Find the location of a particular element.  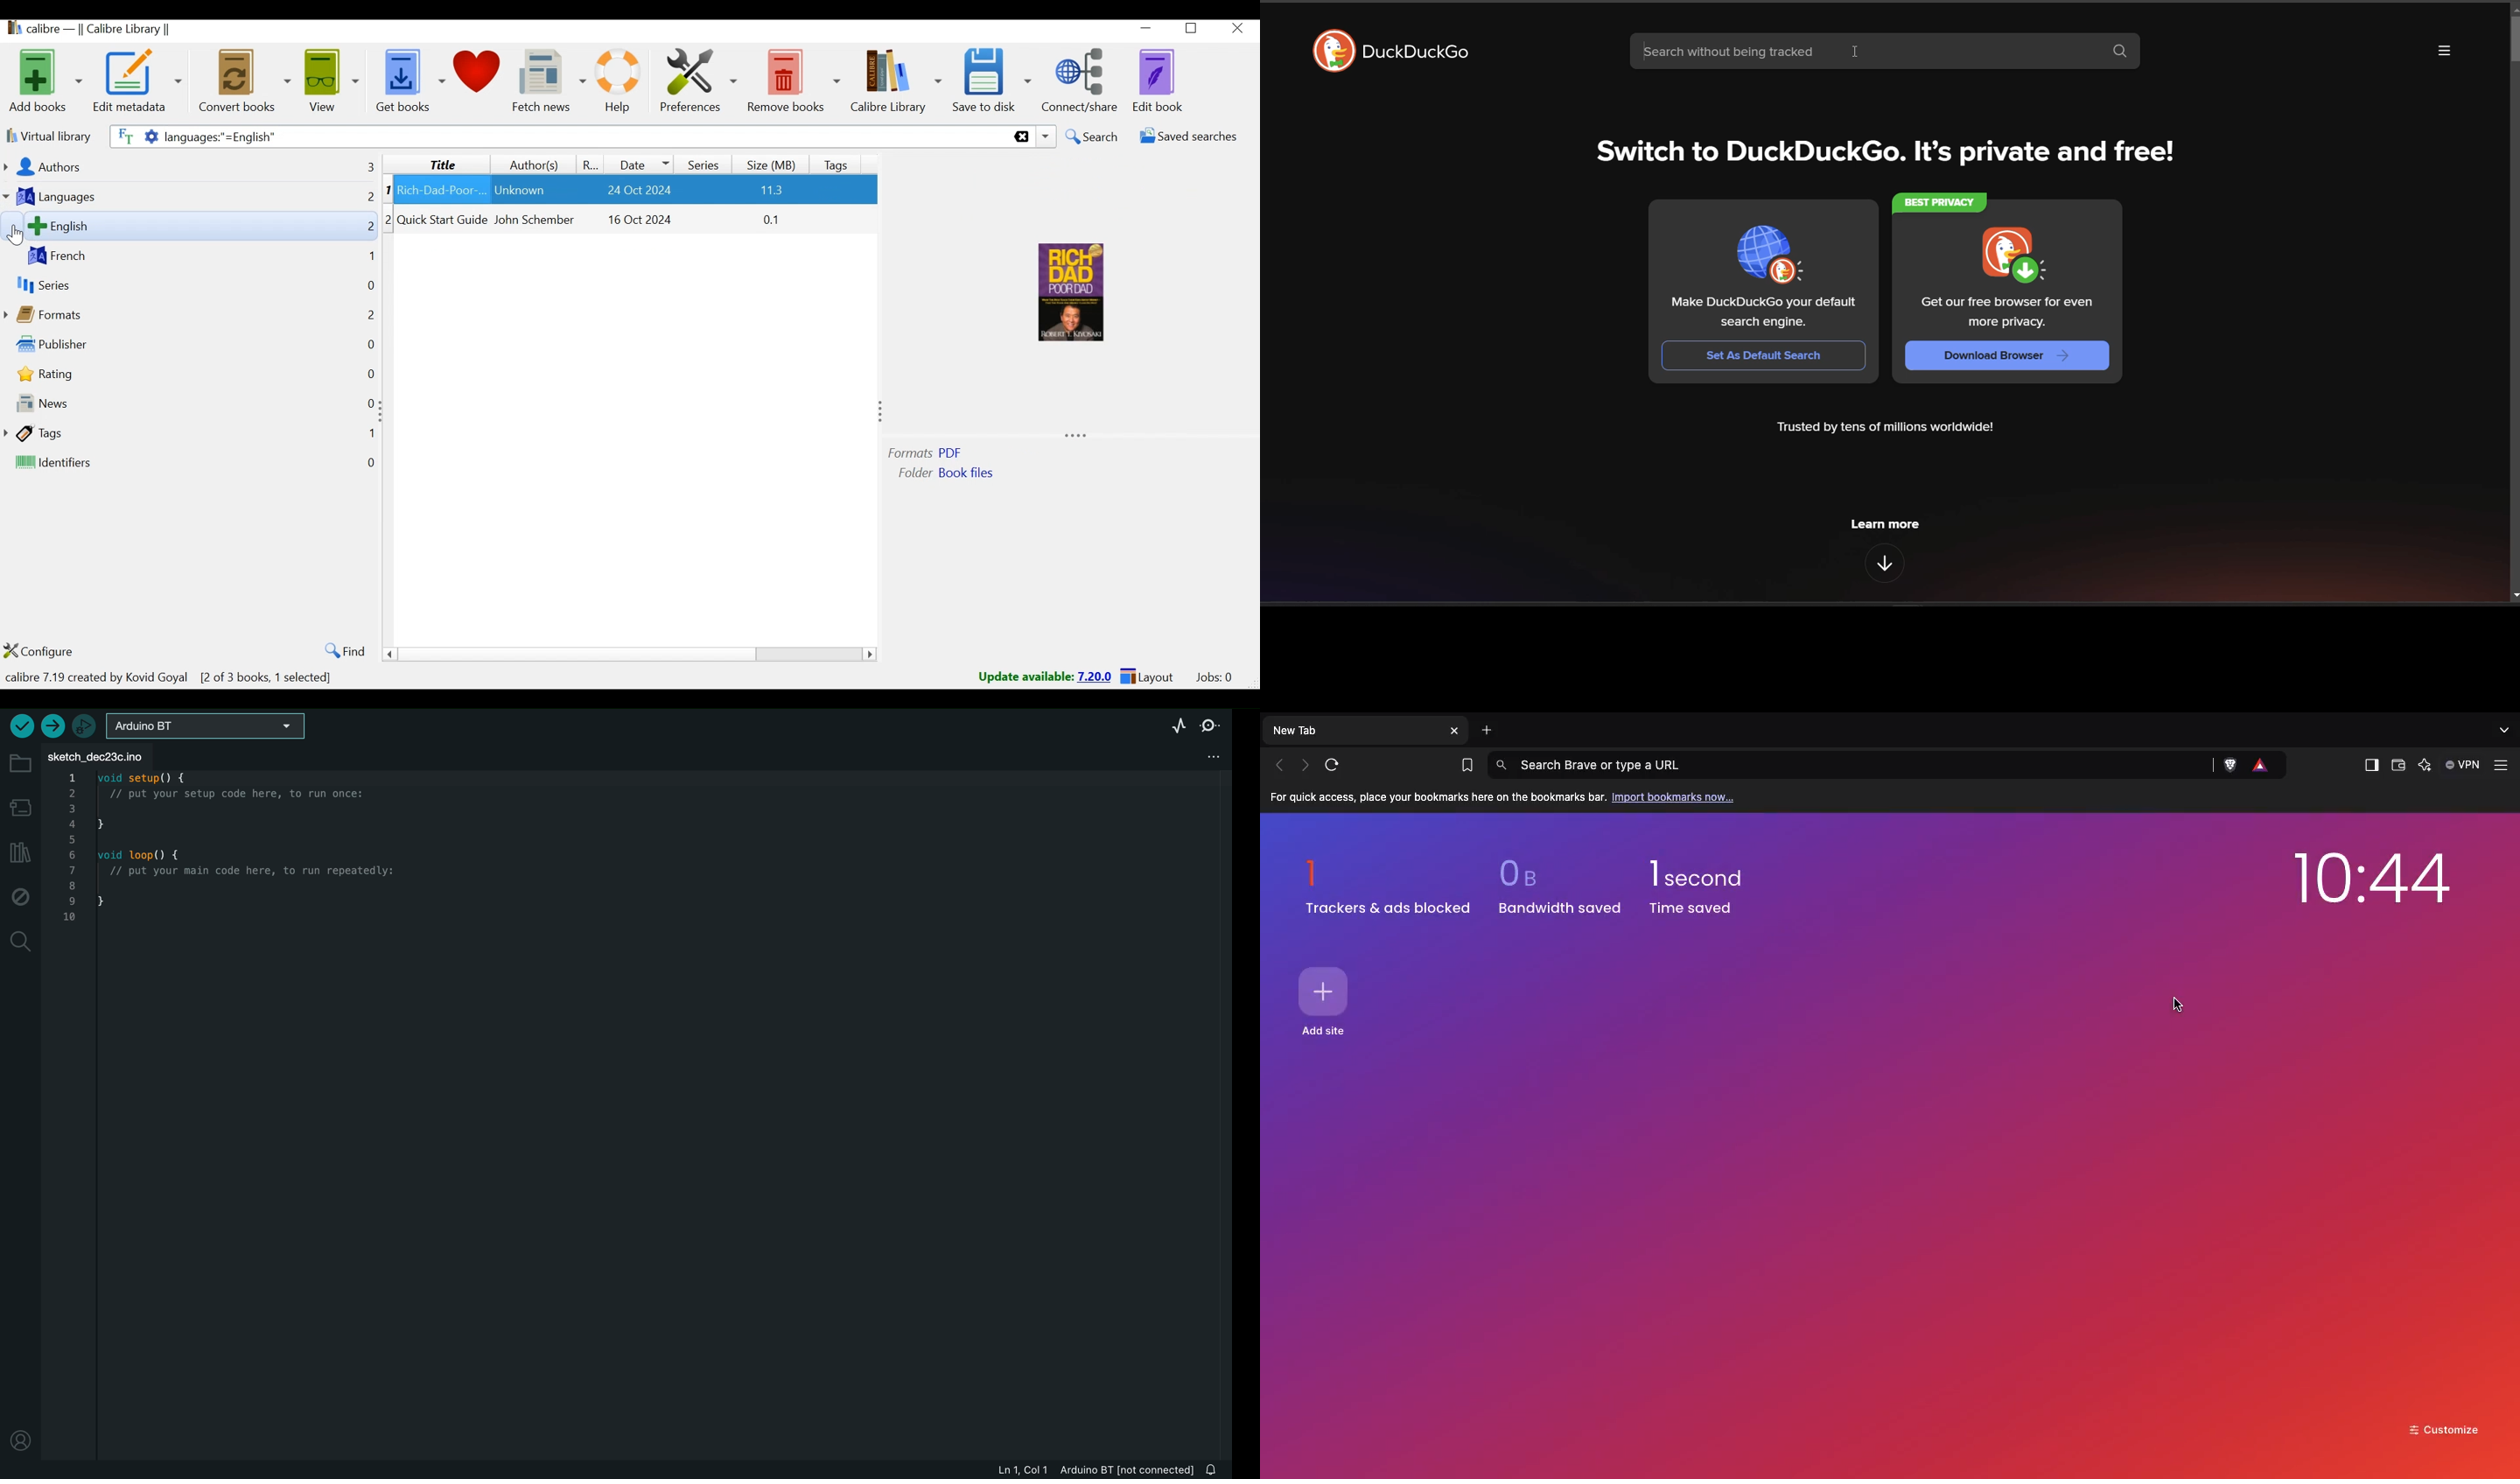

find is located at coordinates (341, 650).